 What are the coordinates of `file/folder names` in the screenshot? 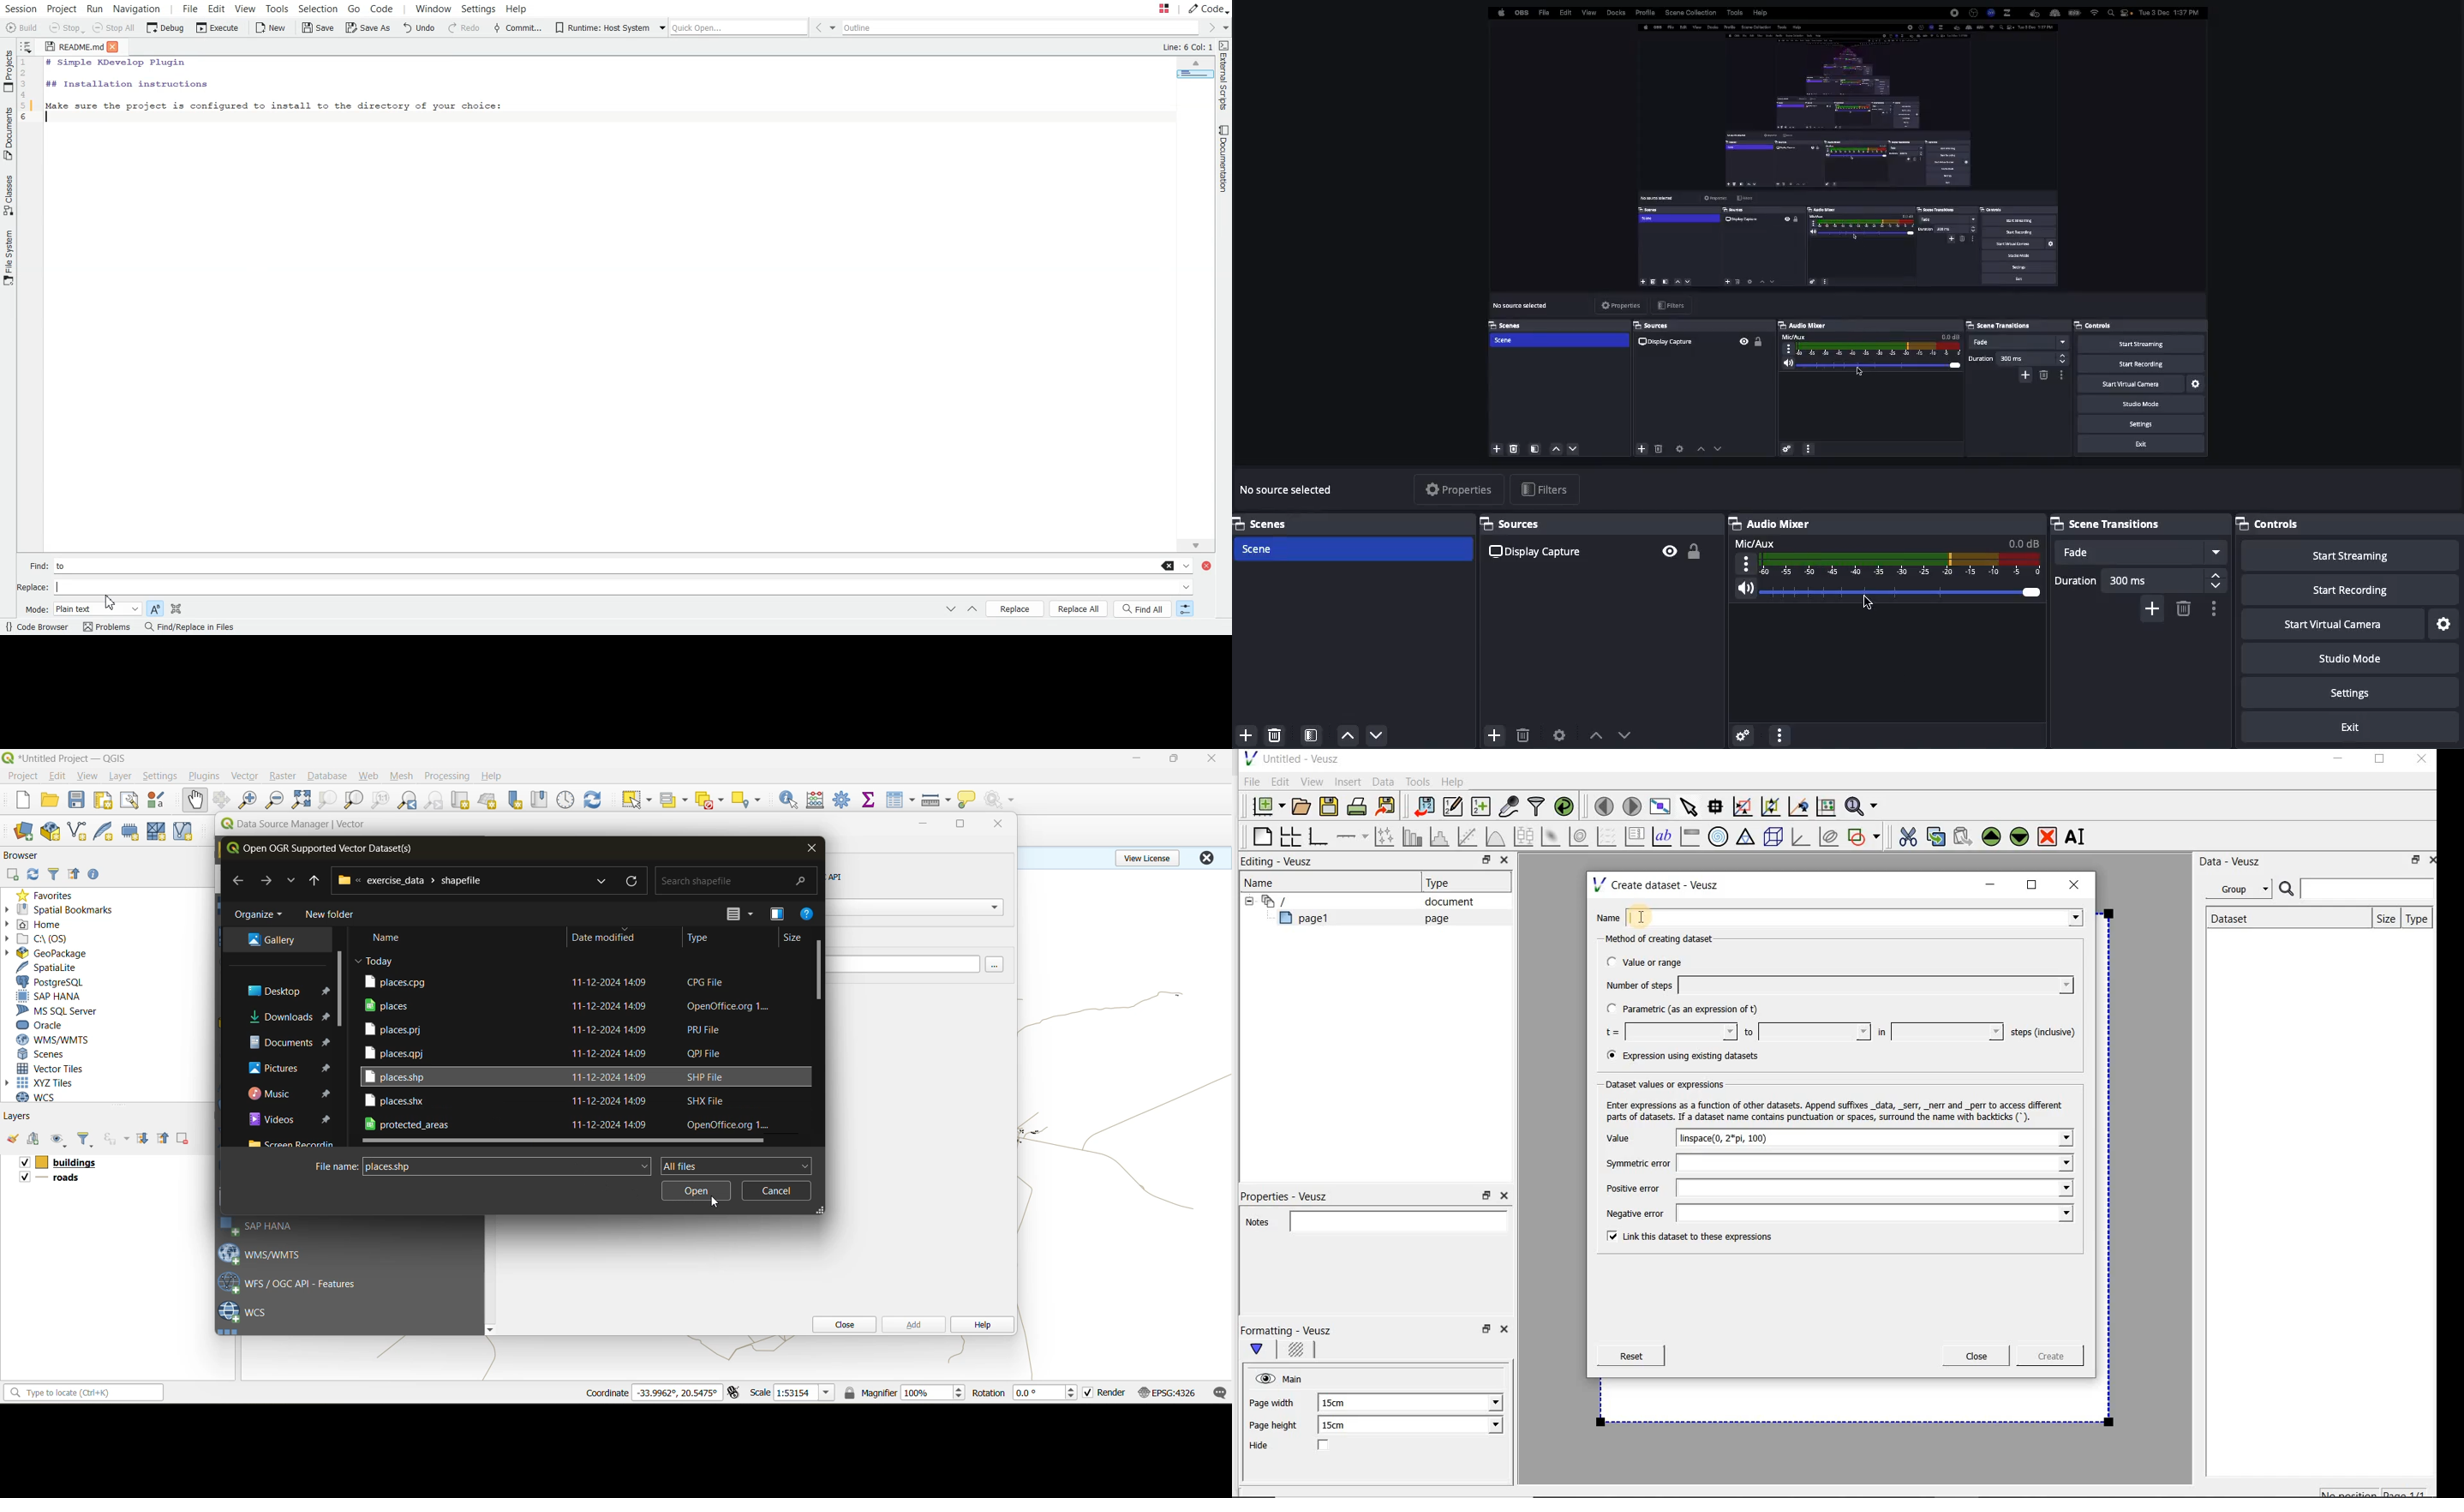 It's located at (572, 1005).